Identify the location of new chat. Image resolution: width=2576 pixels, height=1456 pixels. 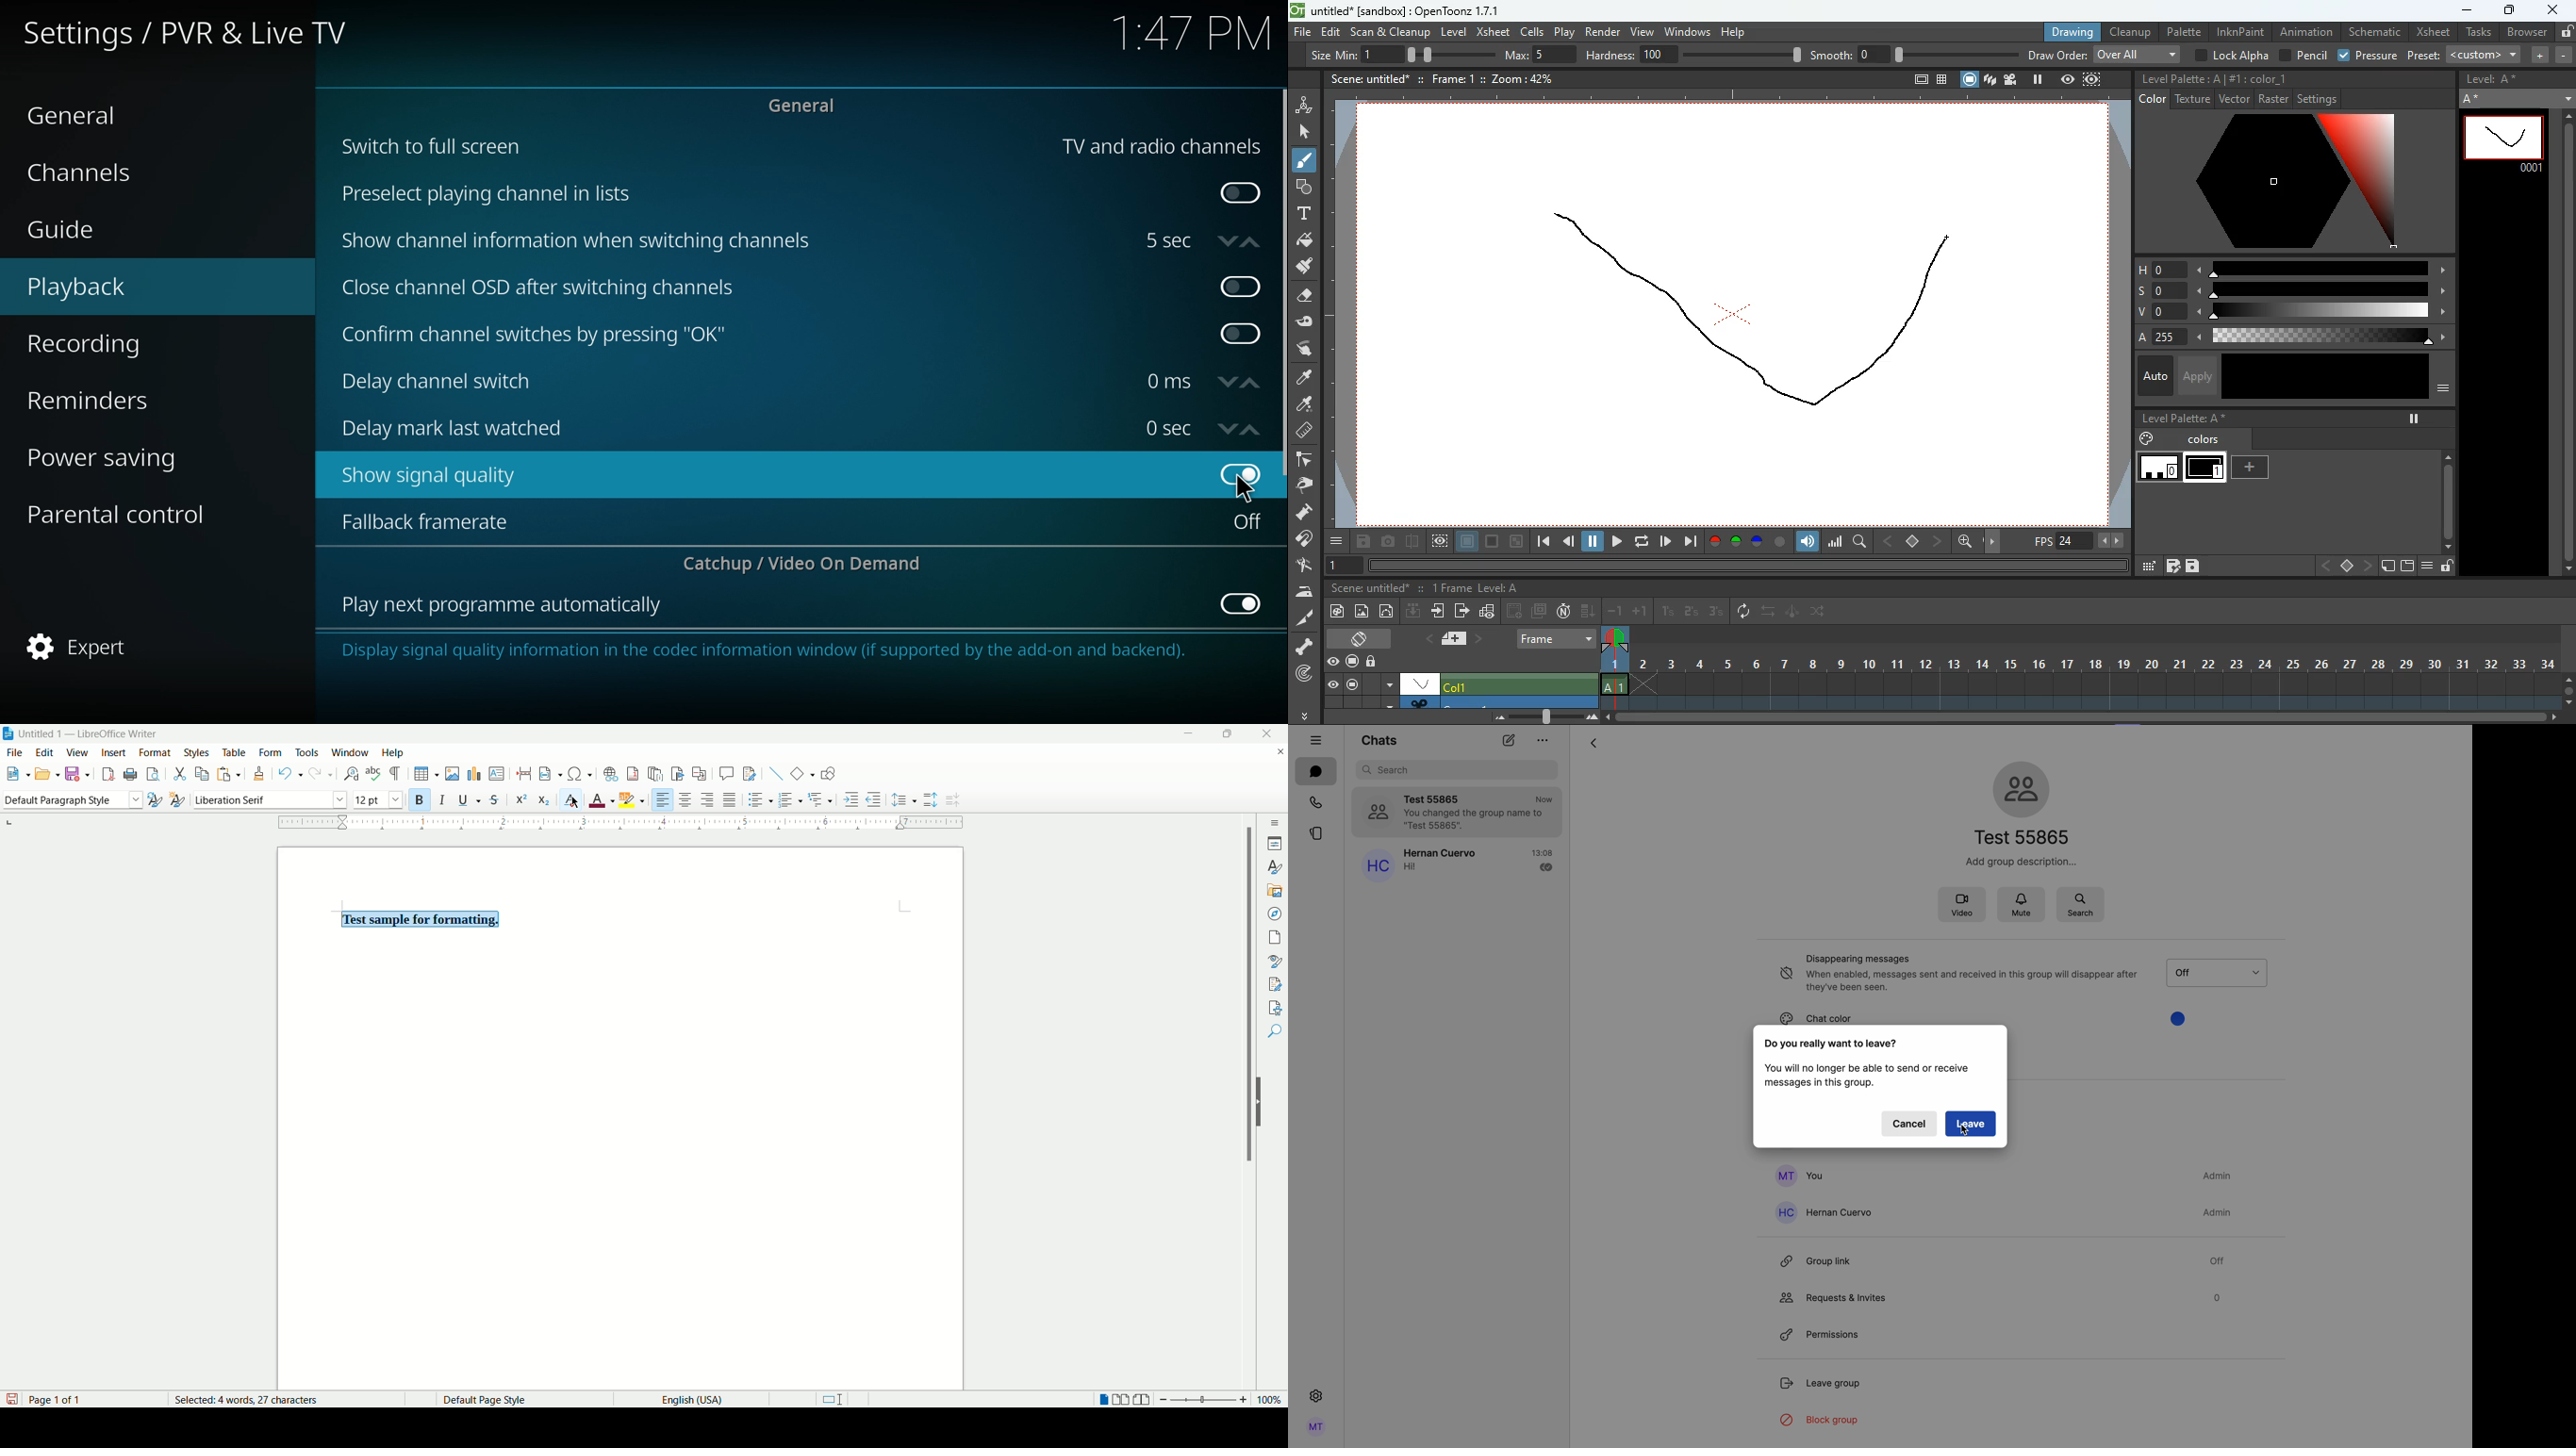
(1509, 741).